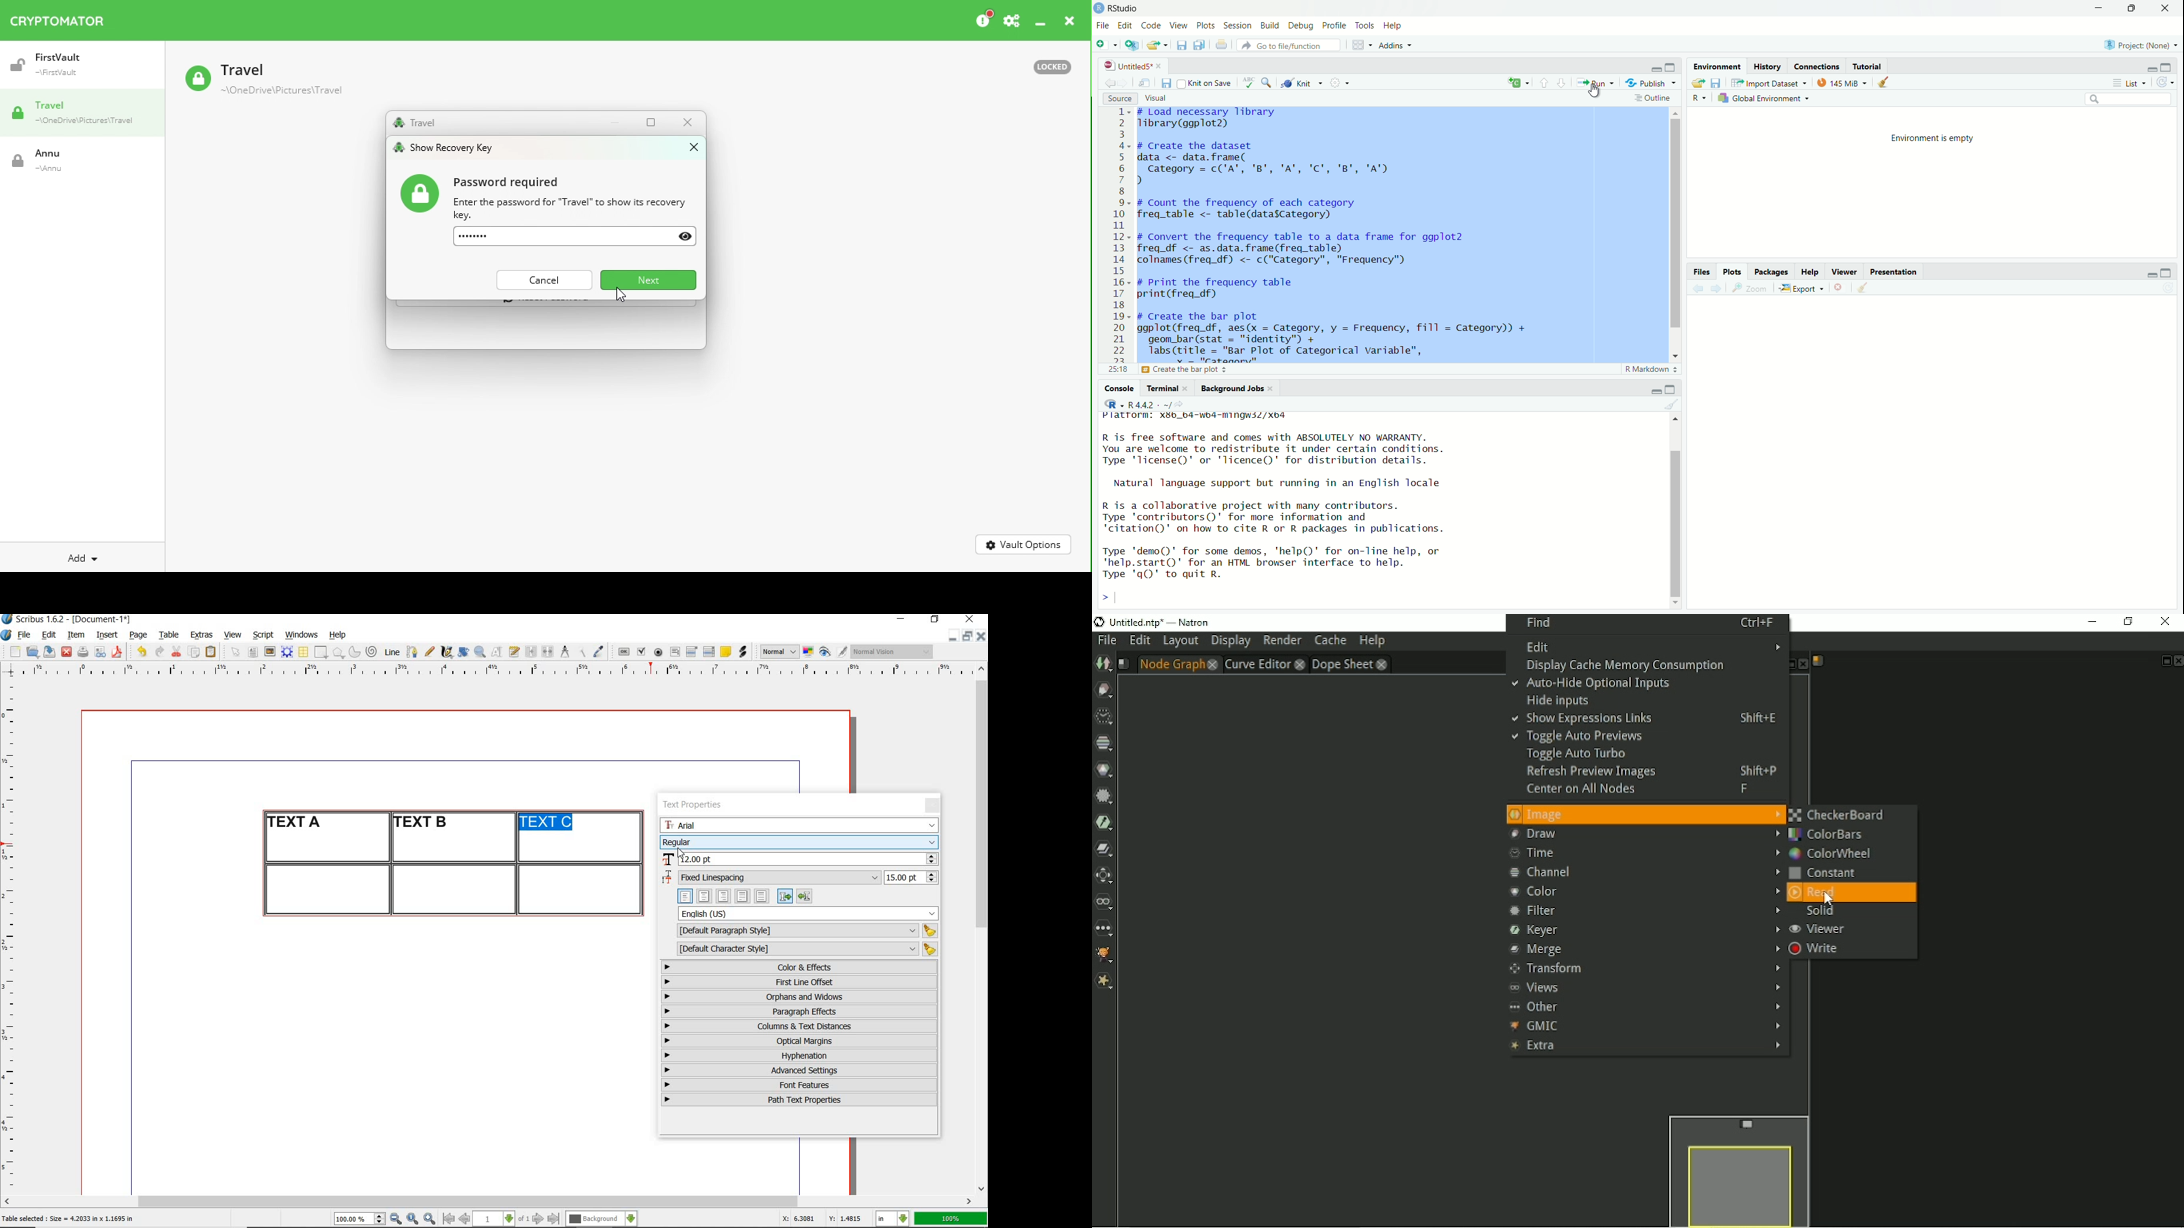 The image size is (2184, 1232). I want to click on app icon, so click(1099, 9).